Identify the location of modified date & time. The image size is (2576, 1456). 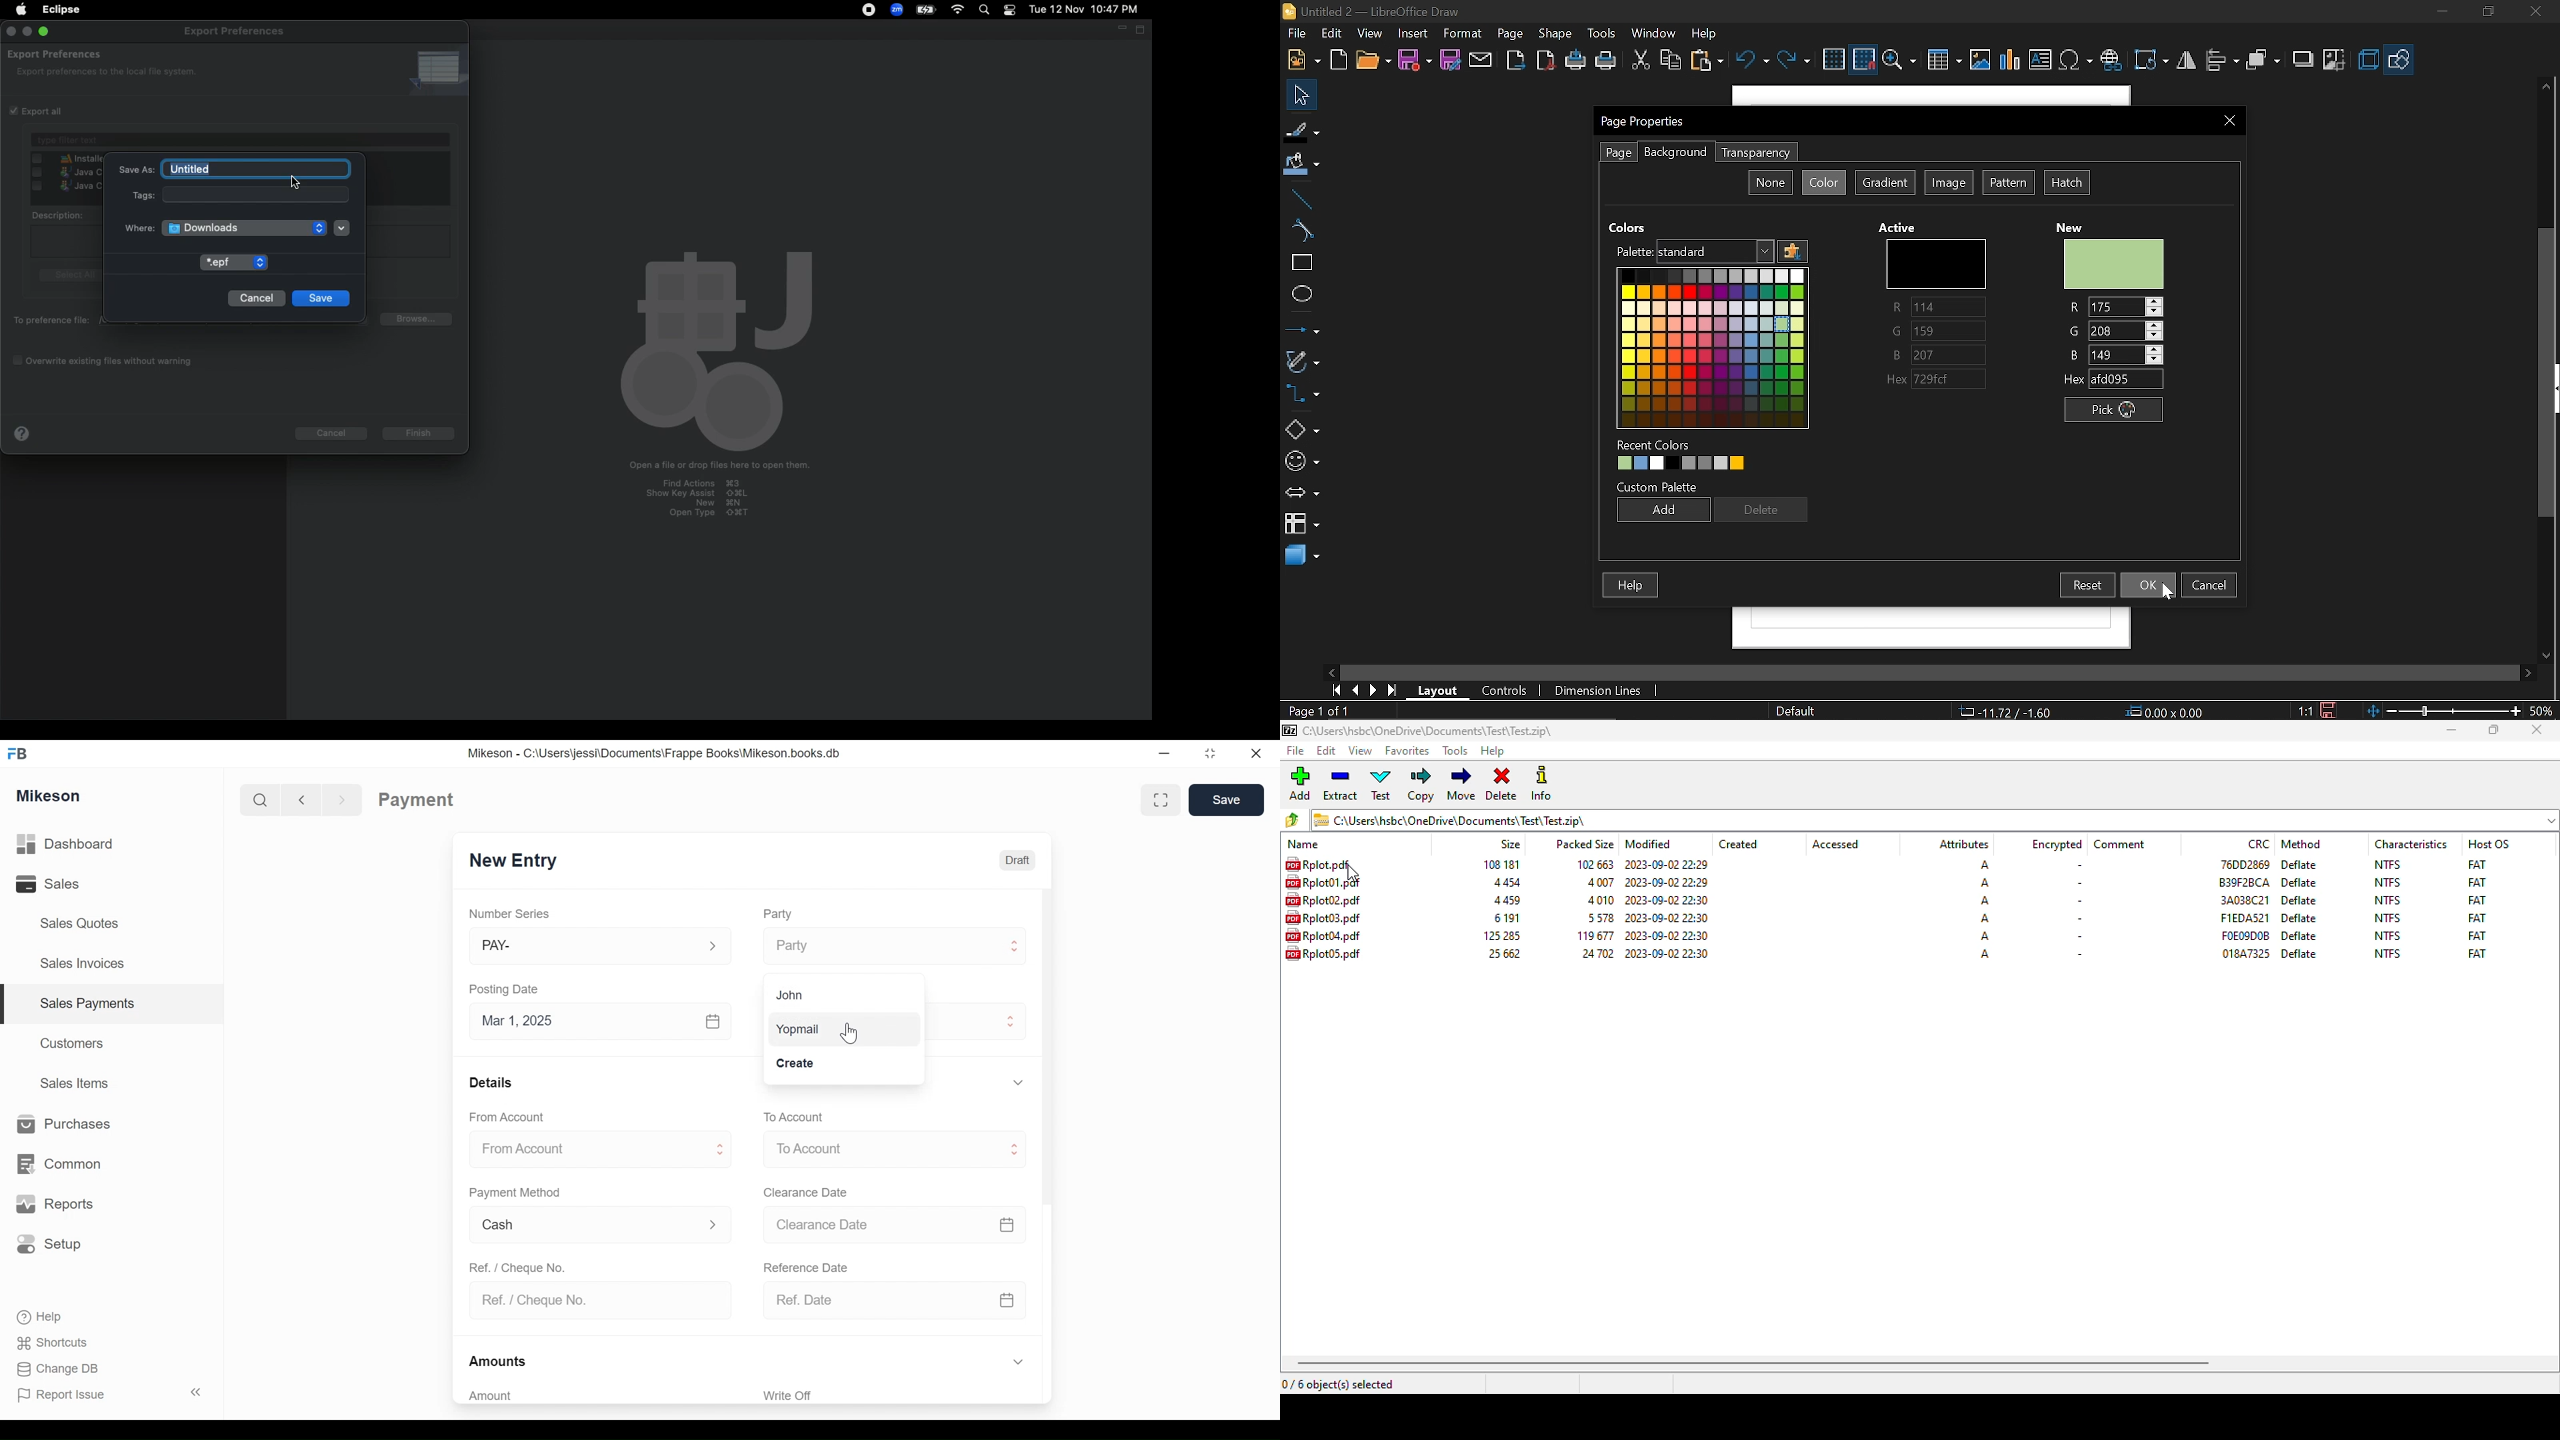
(1667, 936).